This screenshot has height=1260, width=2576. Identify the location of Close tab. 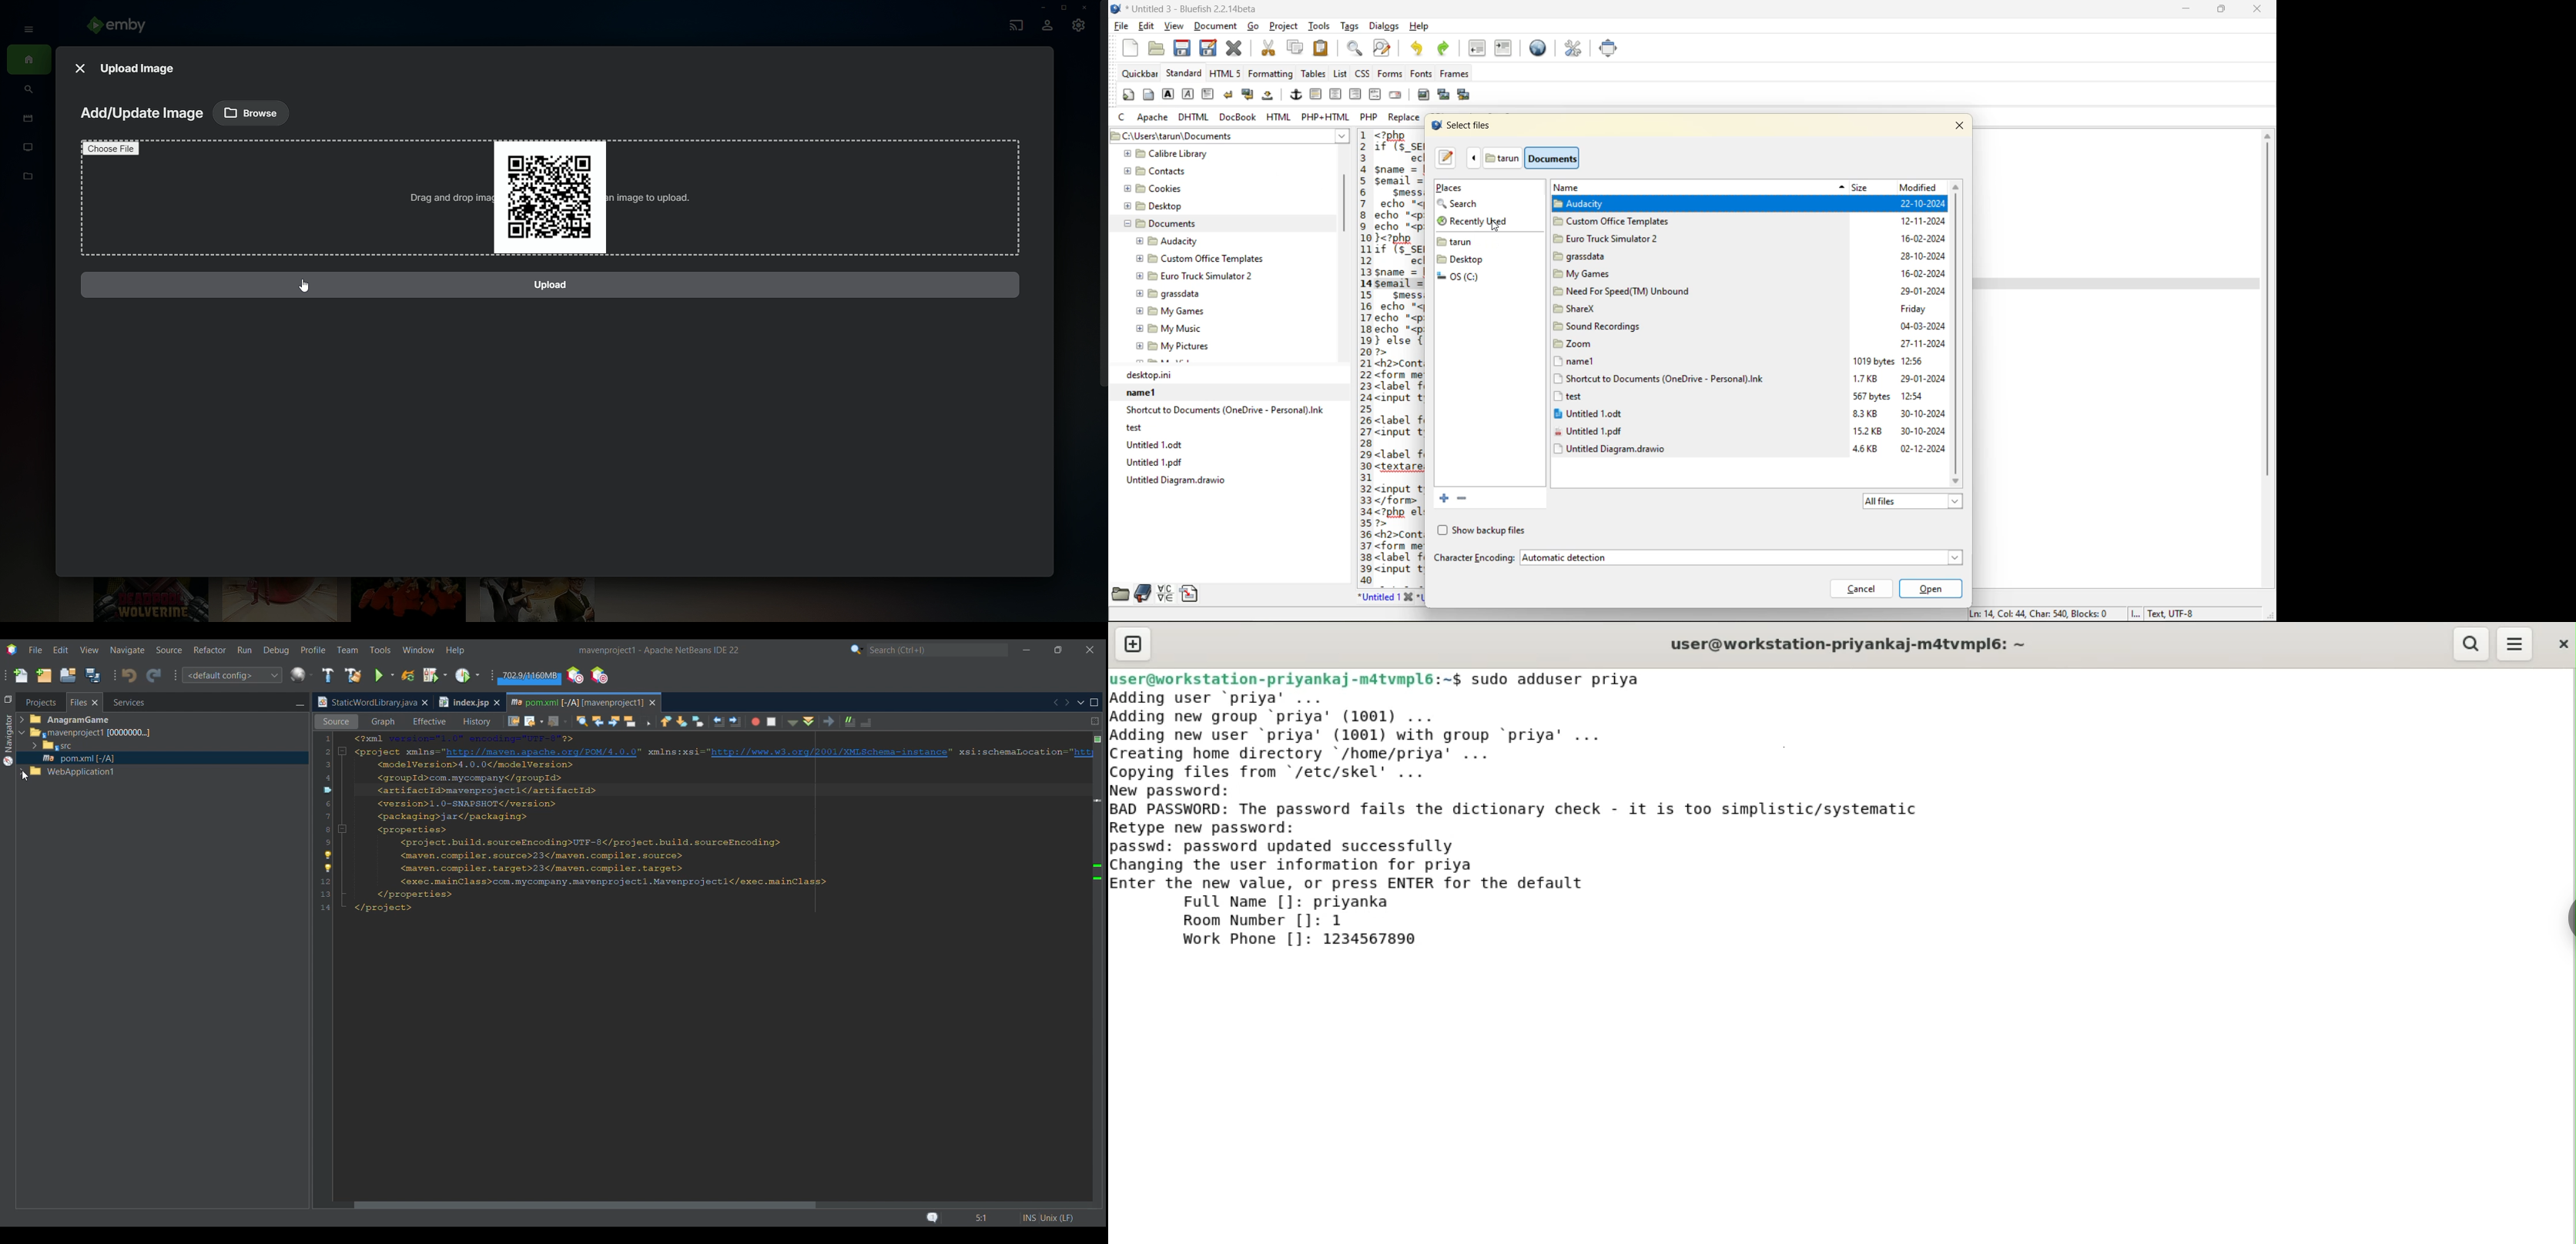
(653, 703).